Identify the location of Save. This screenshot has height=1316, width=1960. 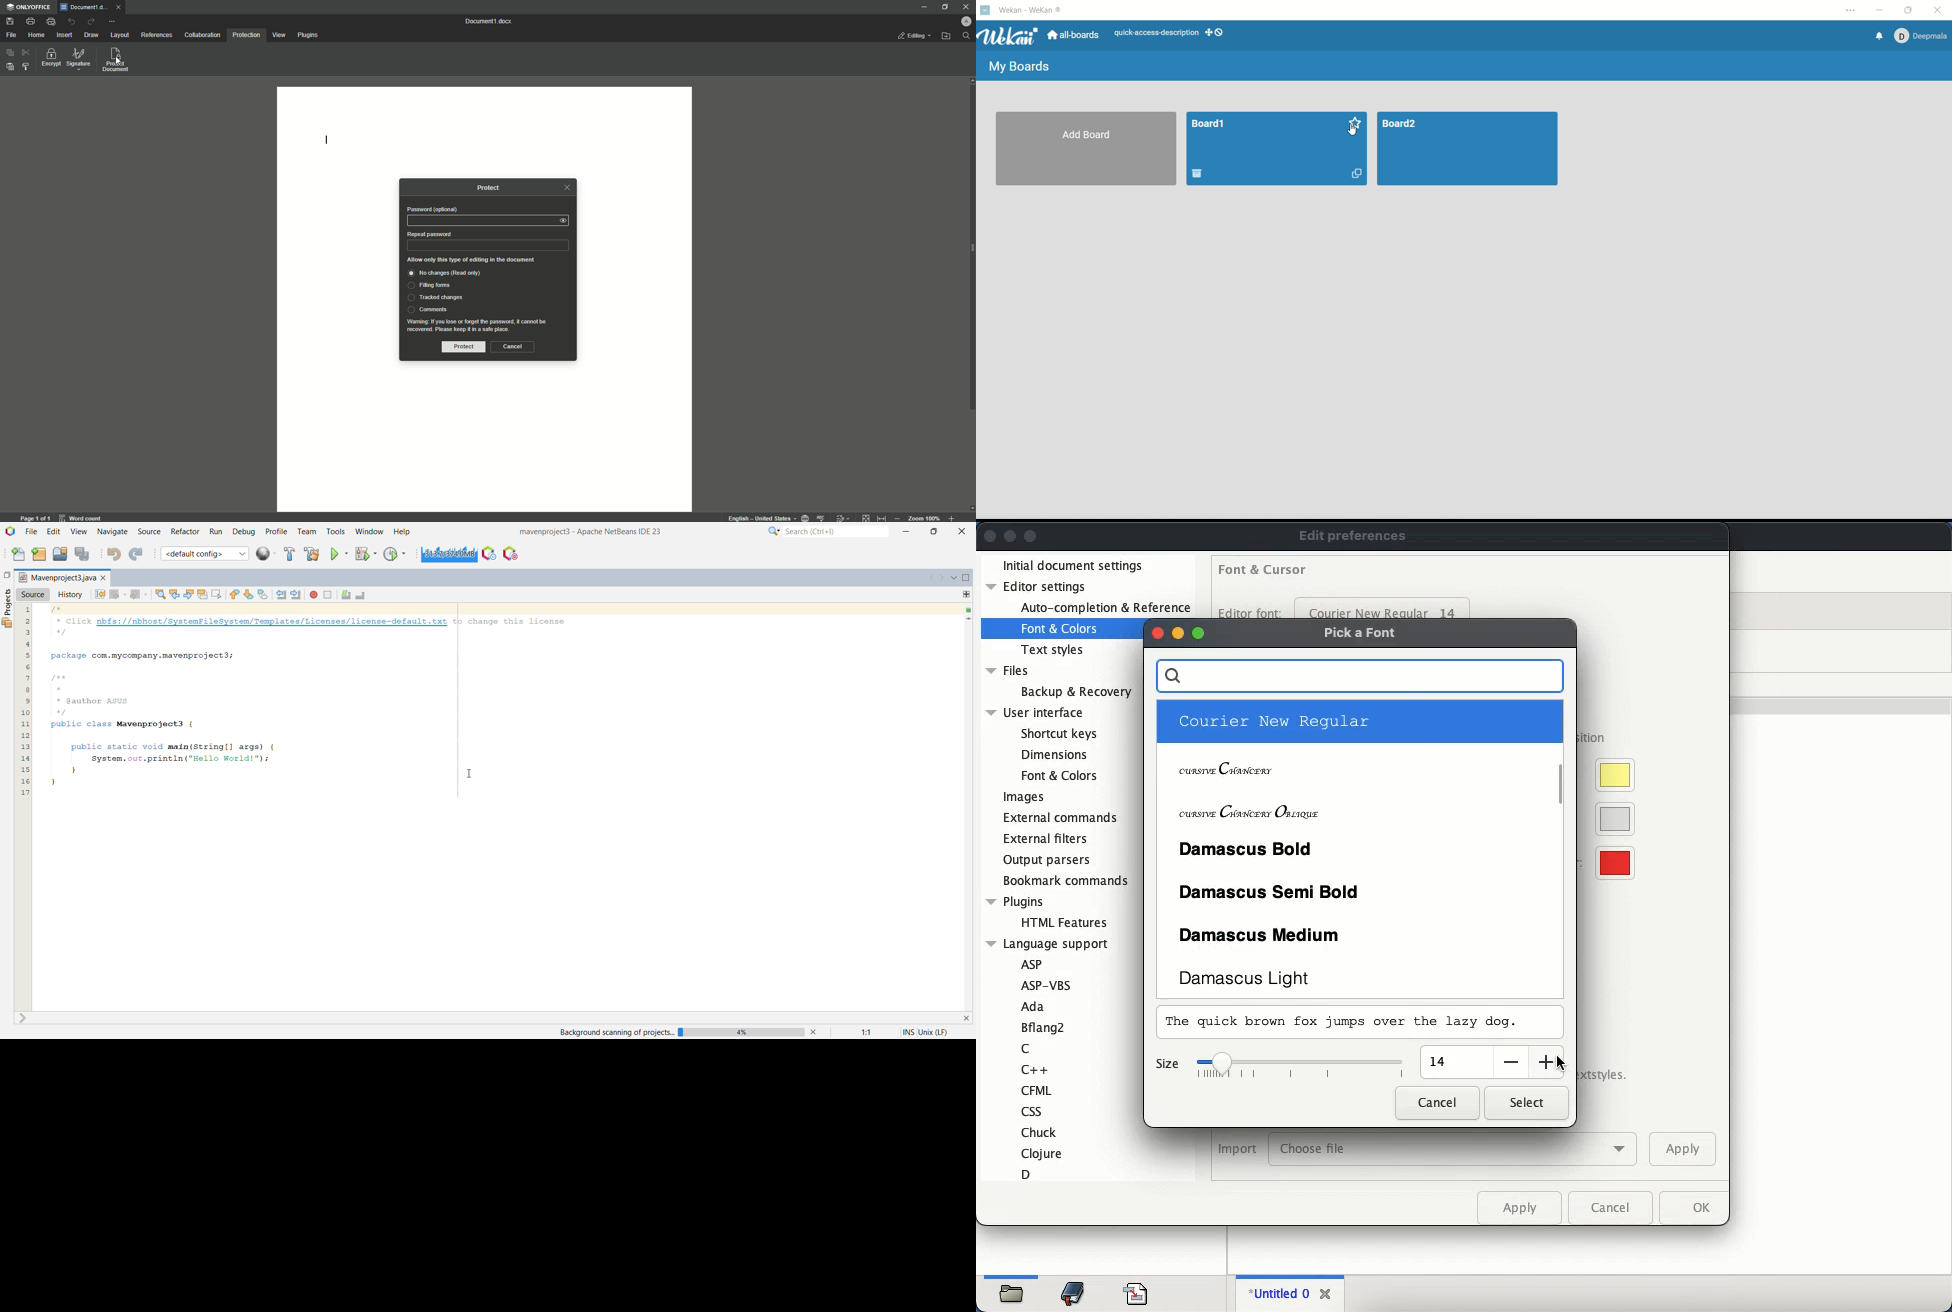
(11, 21).